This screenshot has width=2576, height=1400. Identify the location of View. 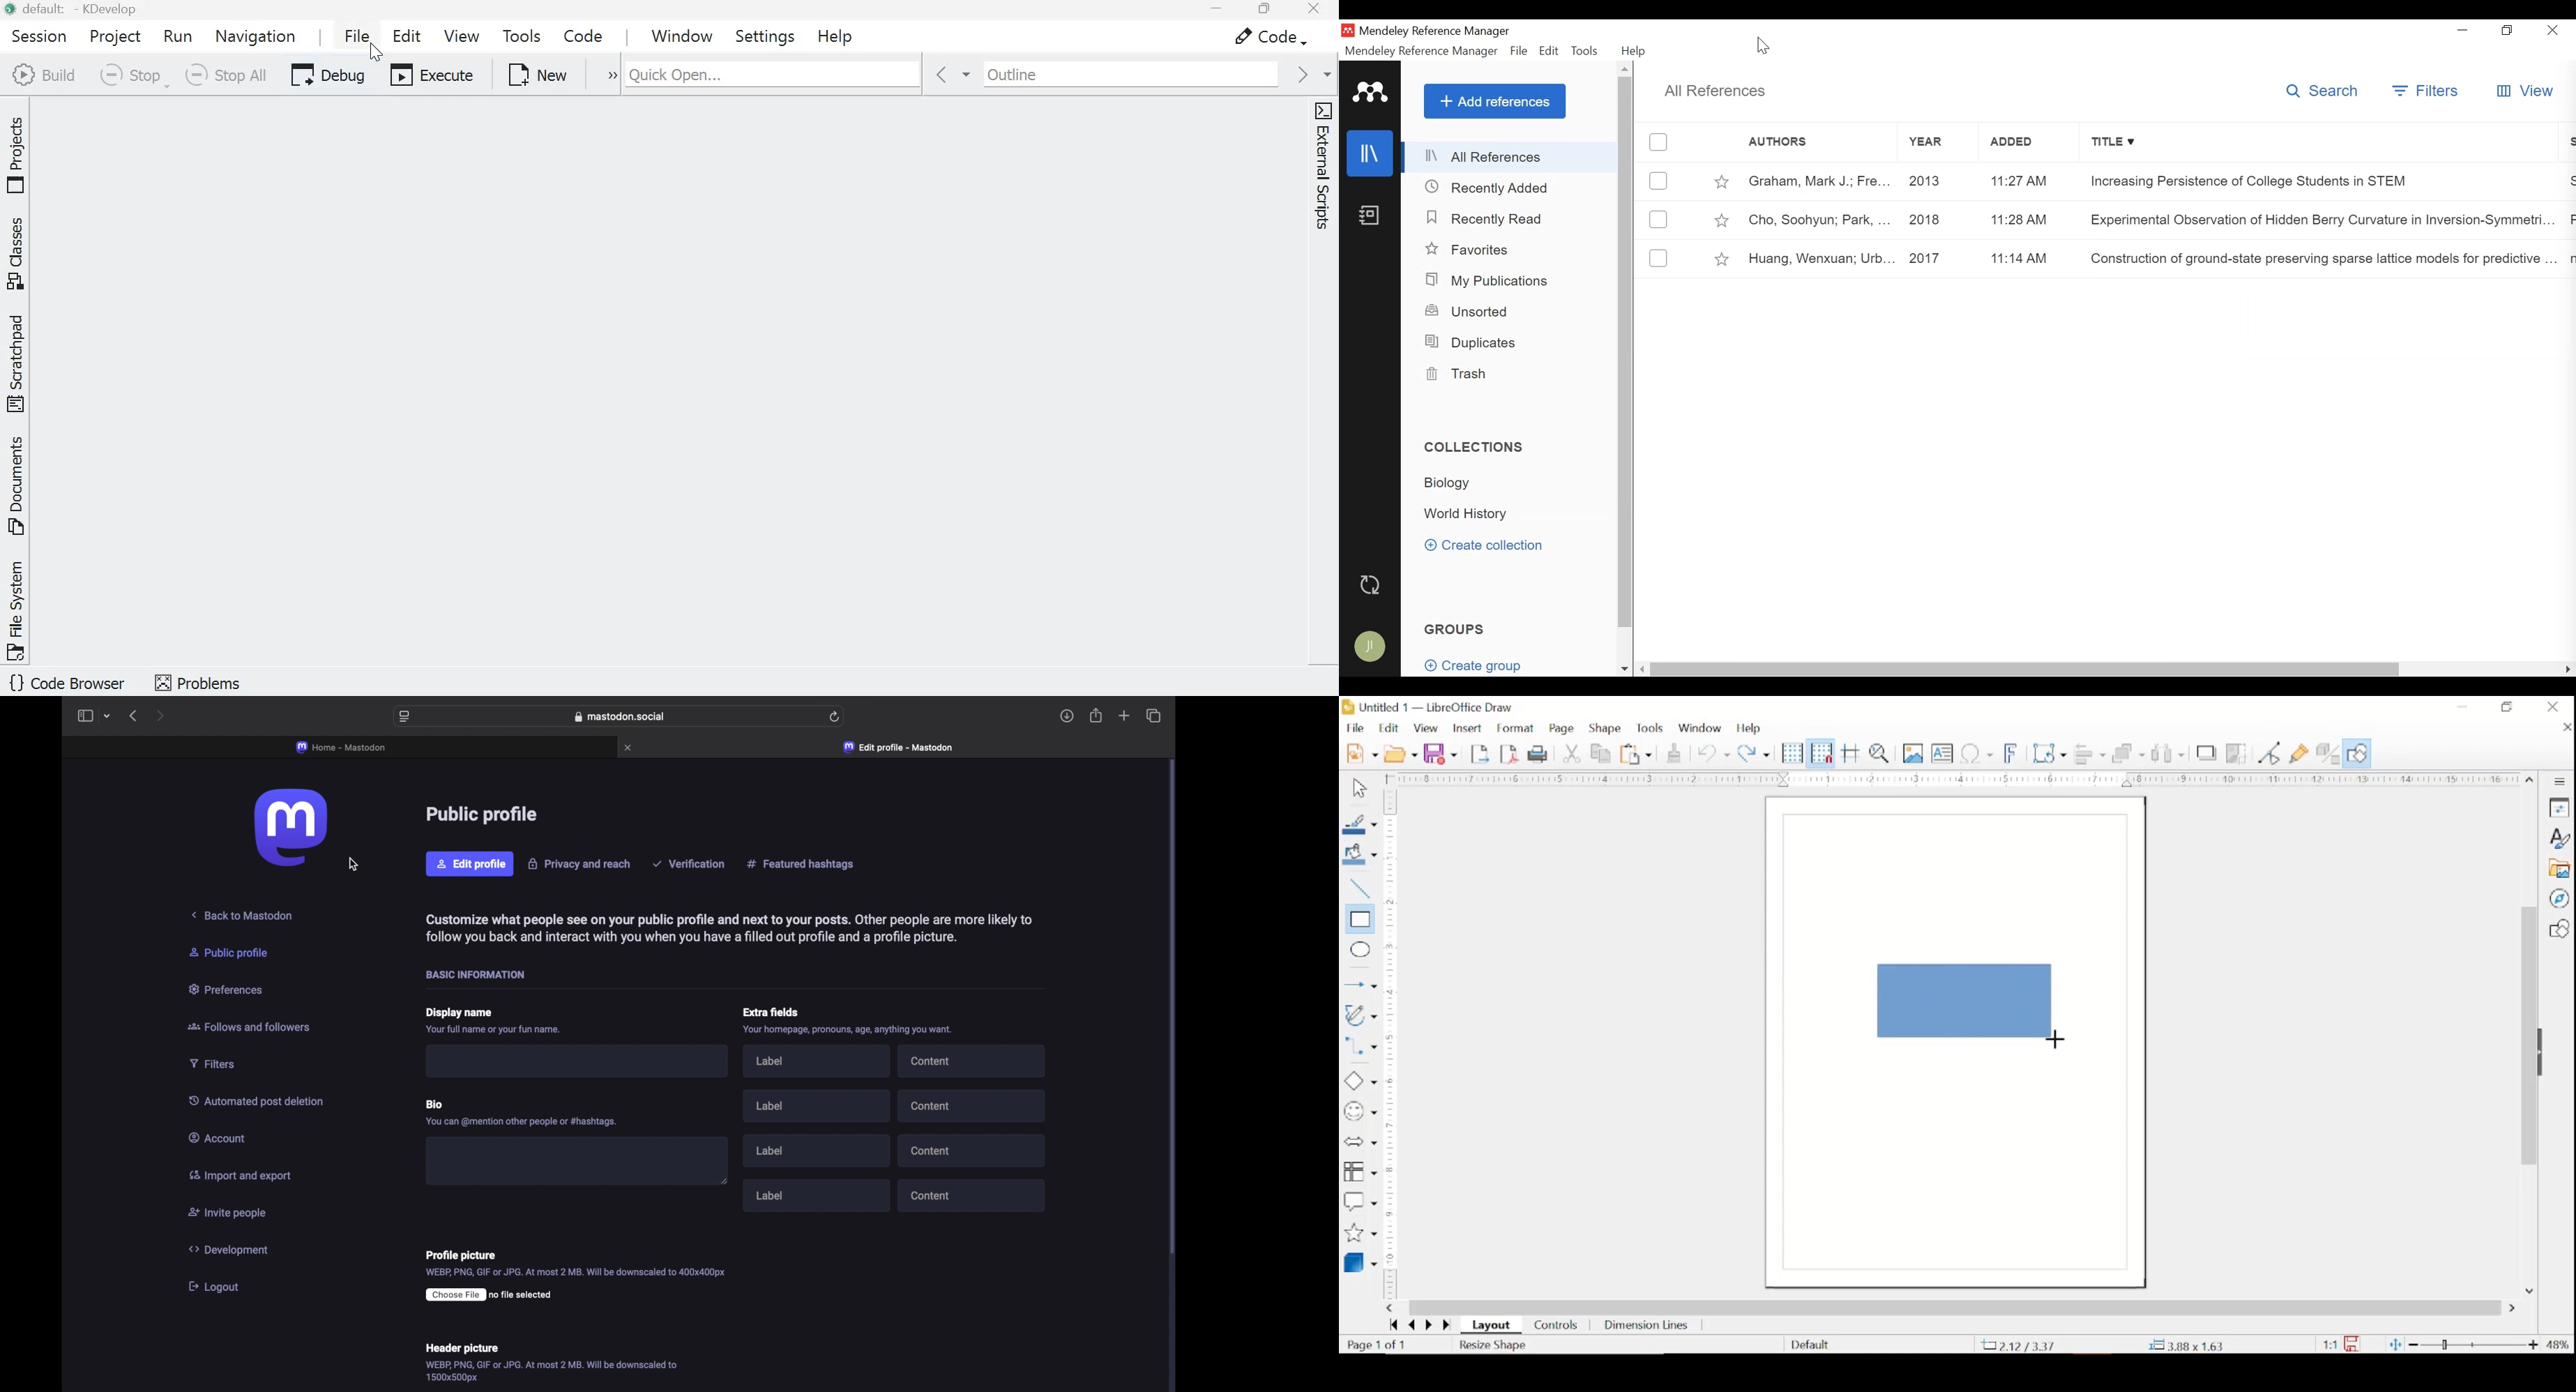
(2525, 92).